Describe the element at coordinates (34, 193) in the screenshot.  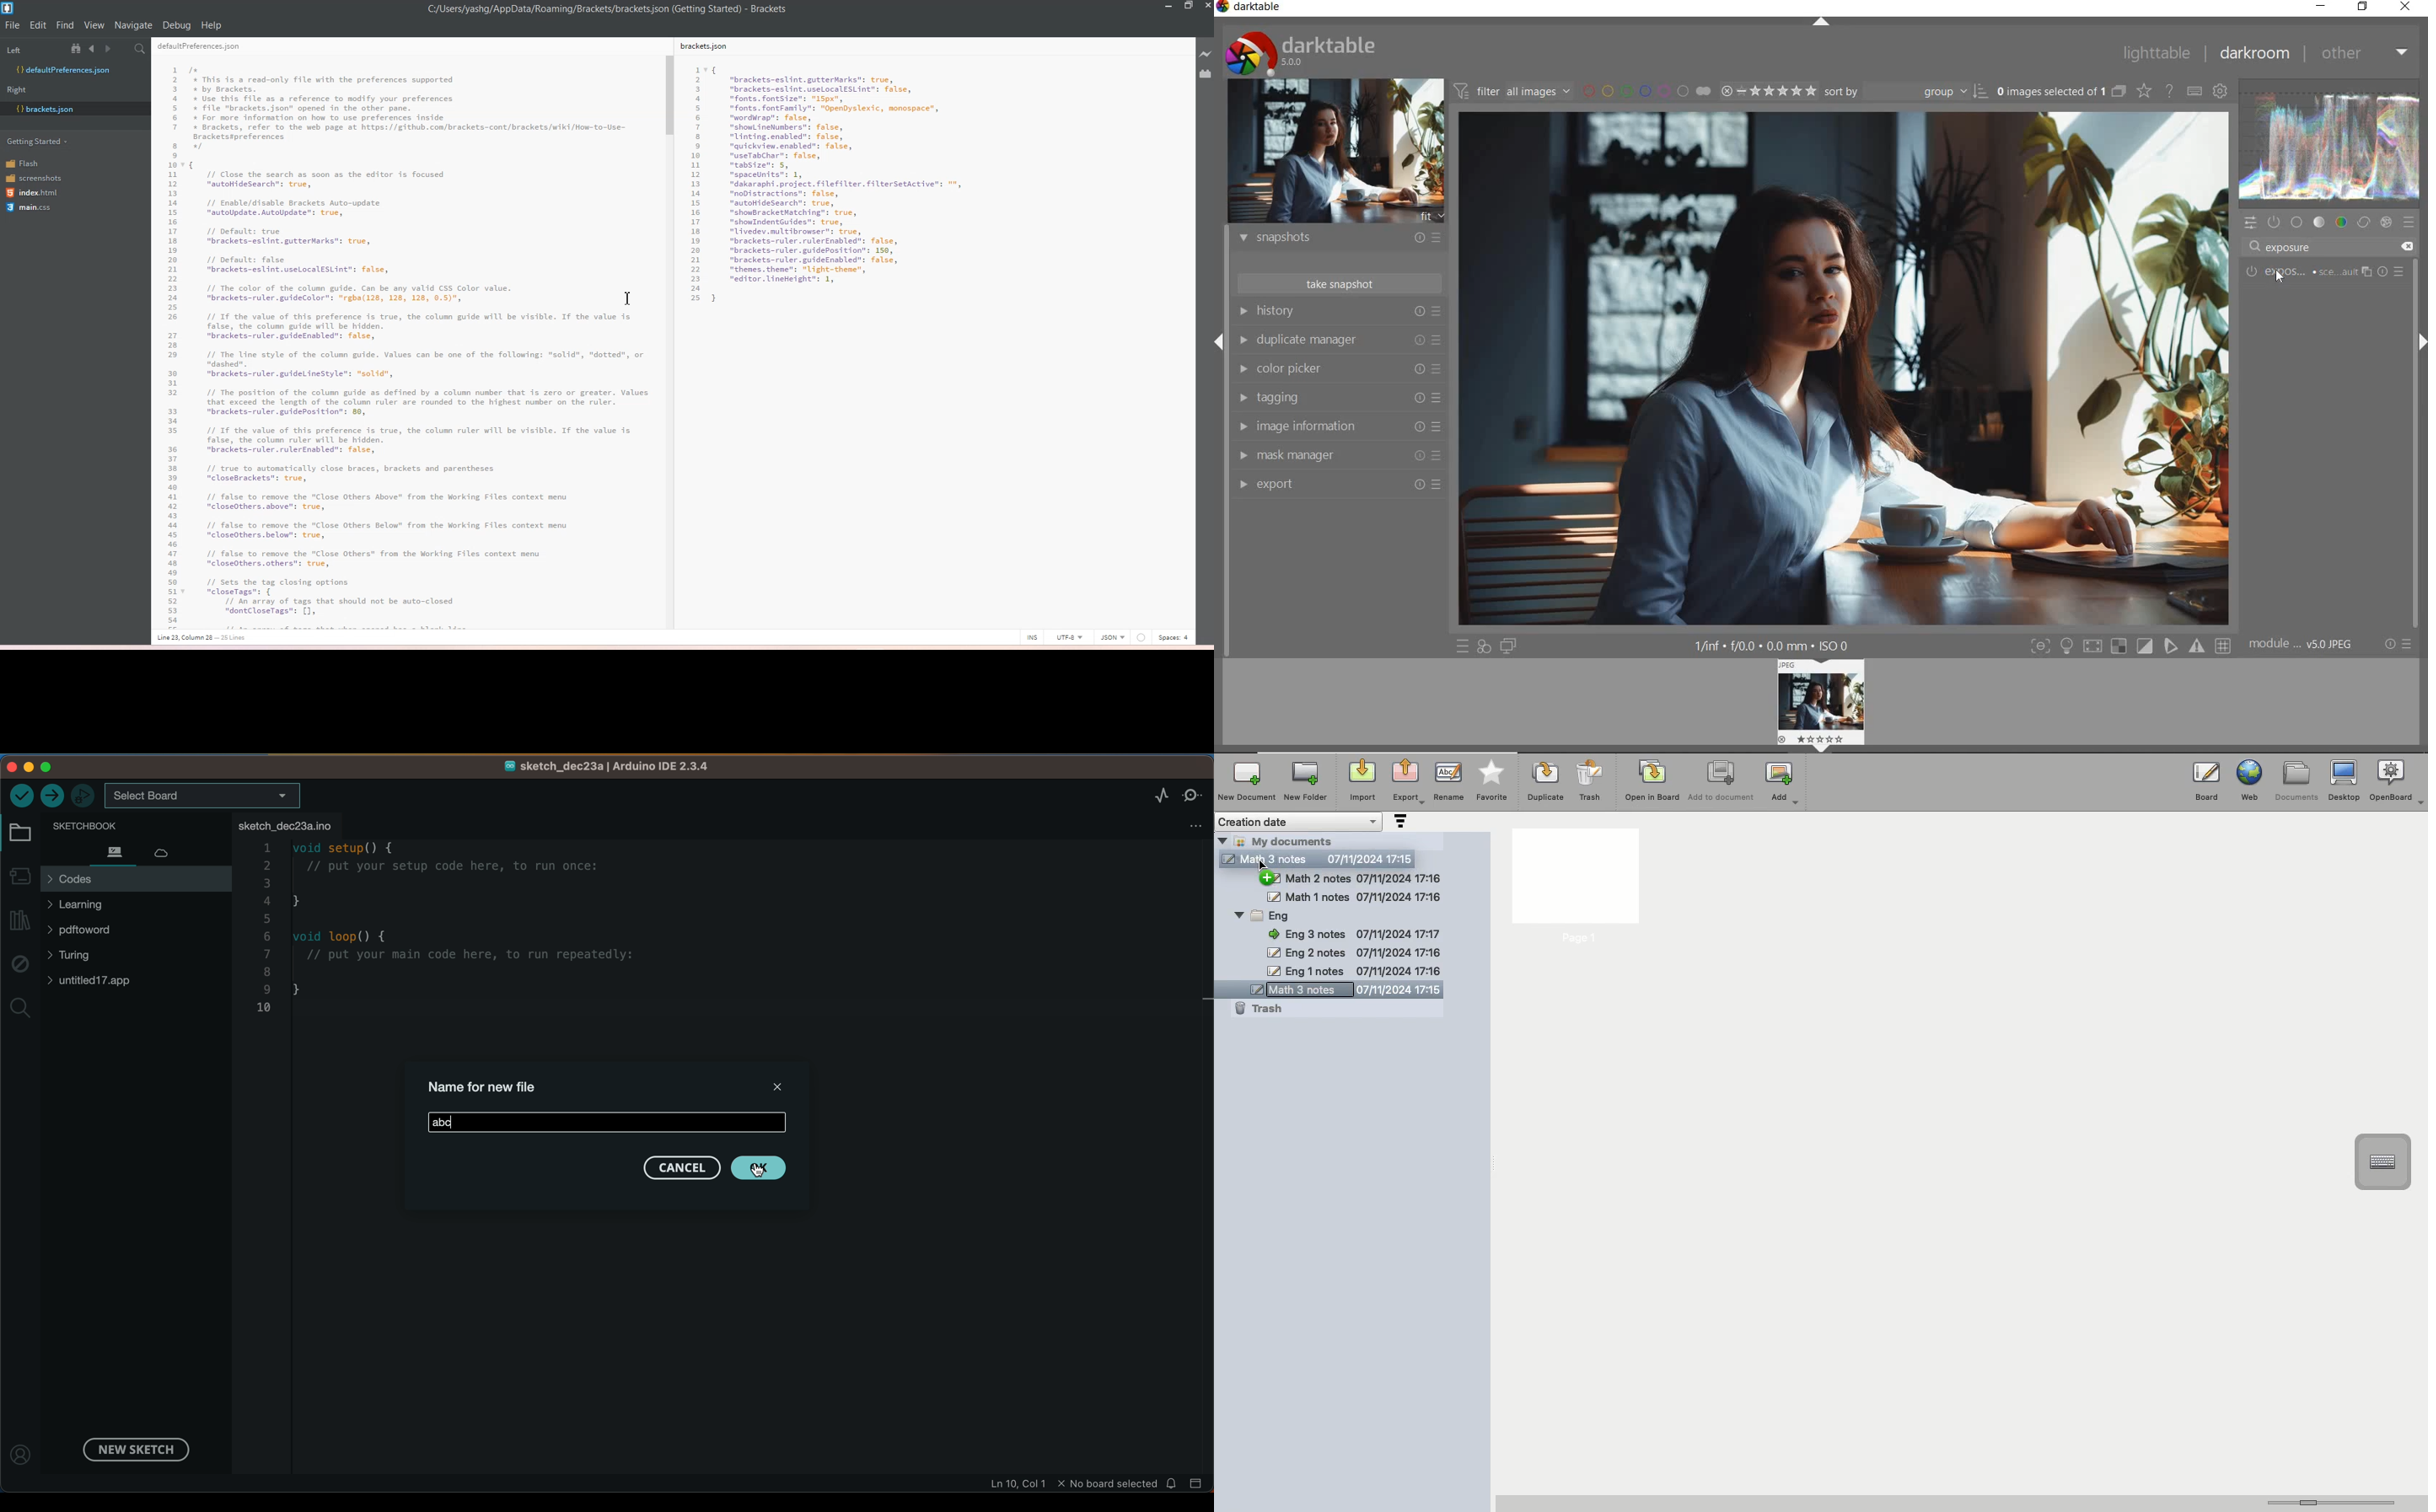
I see `index.html` at that location.